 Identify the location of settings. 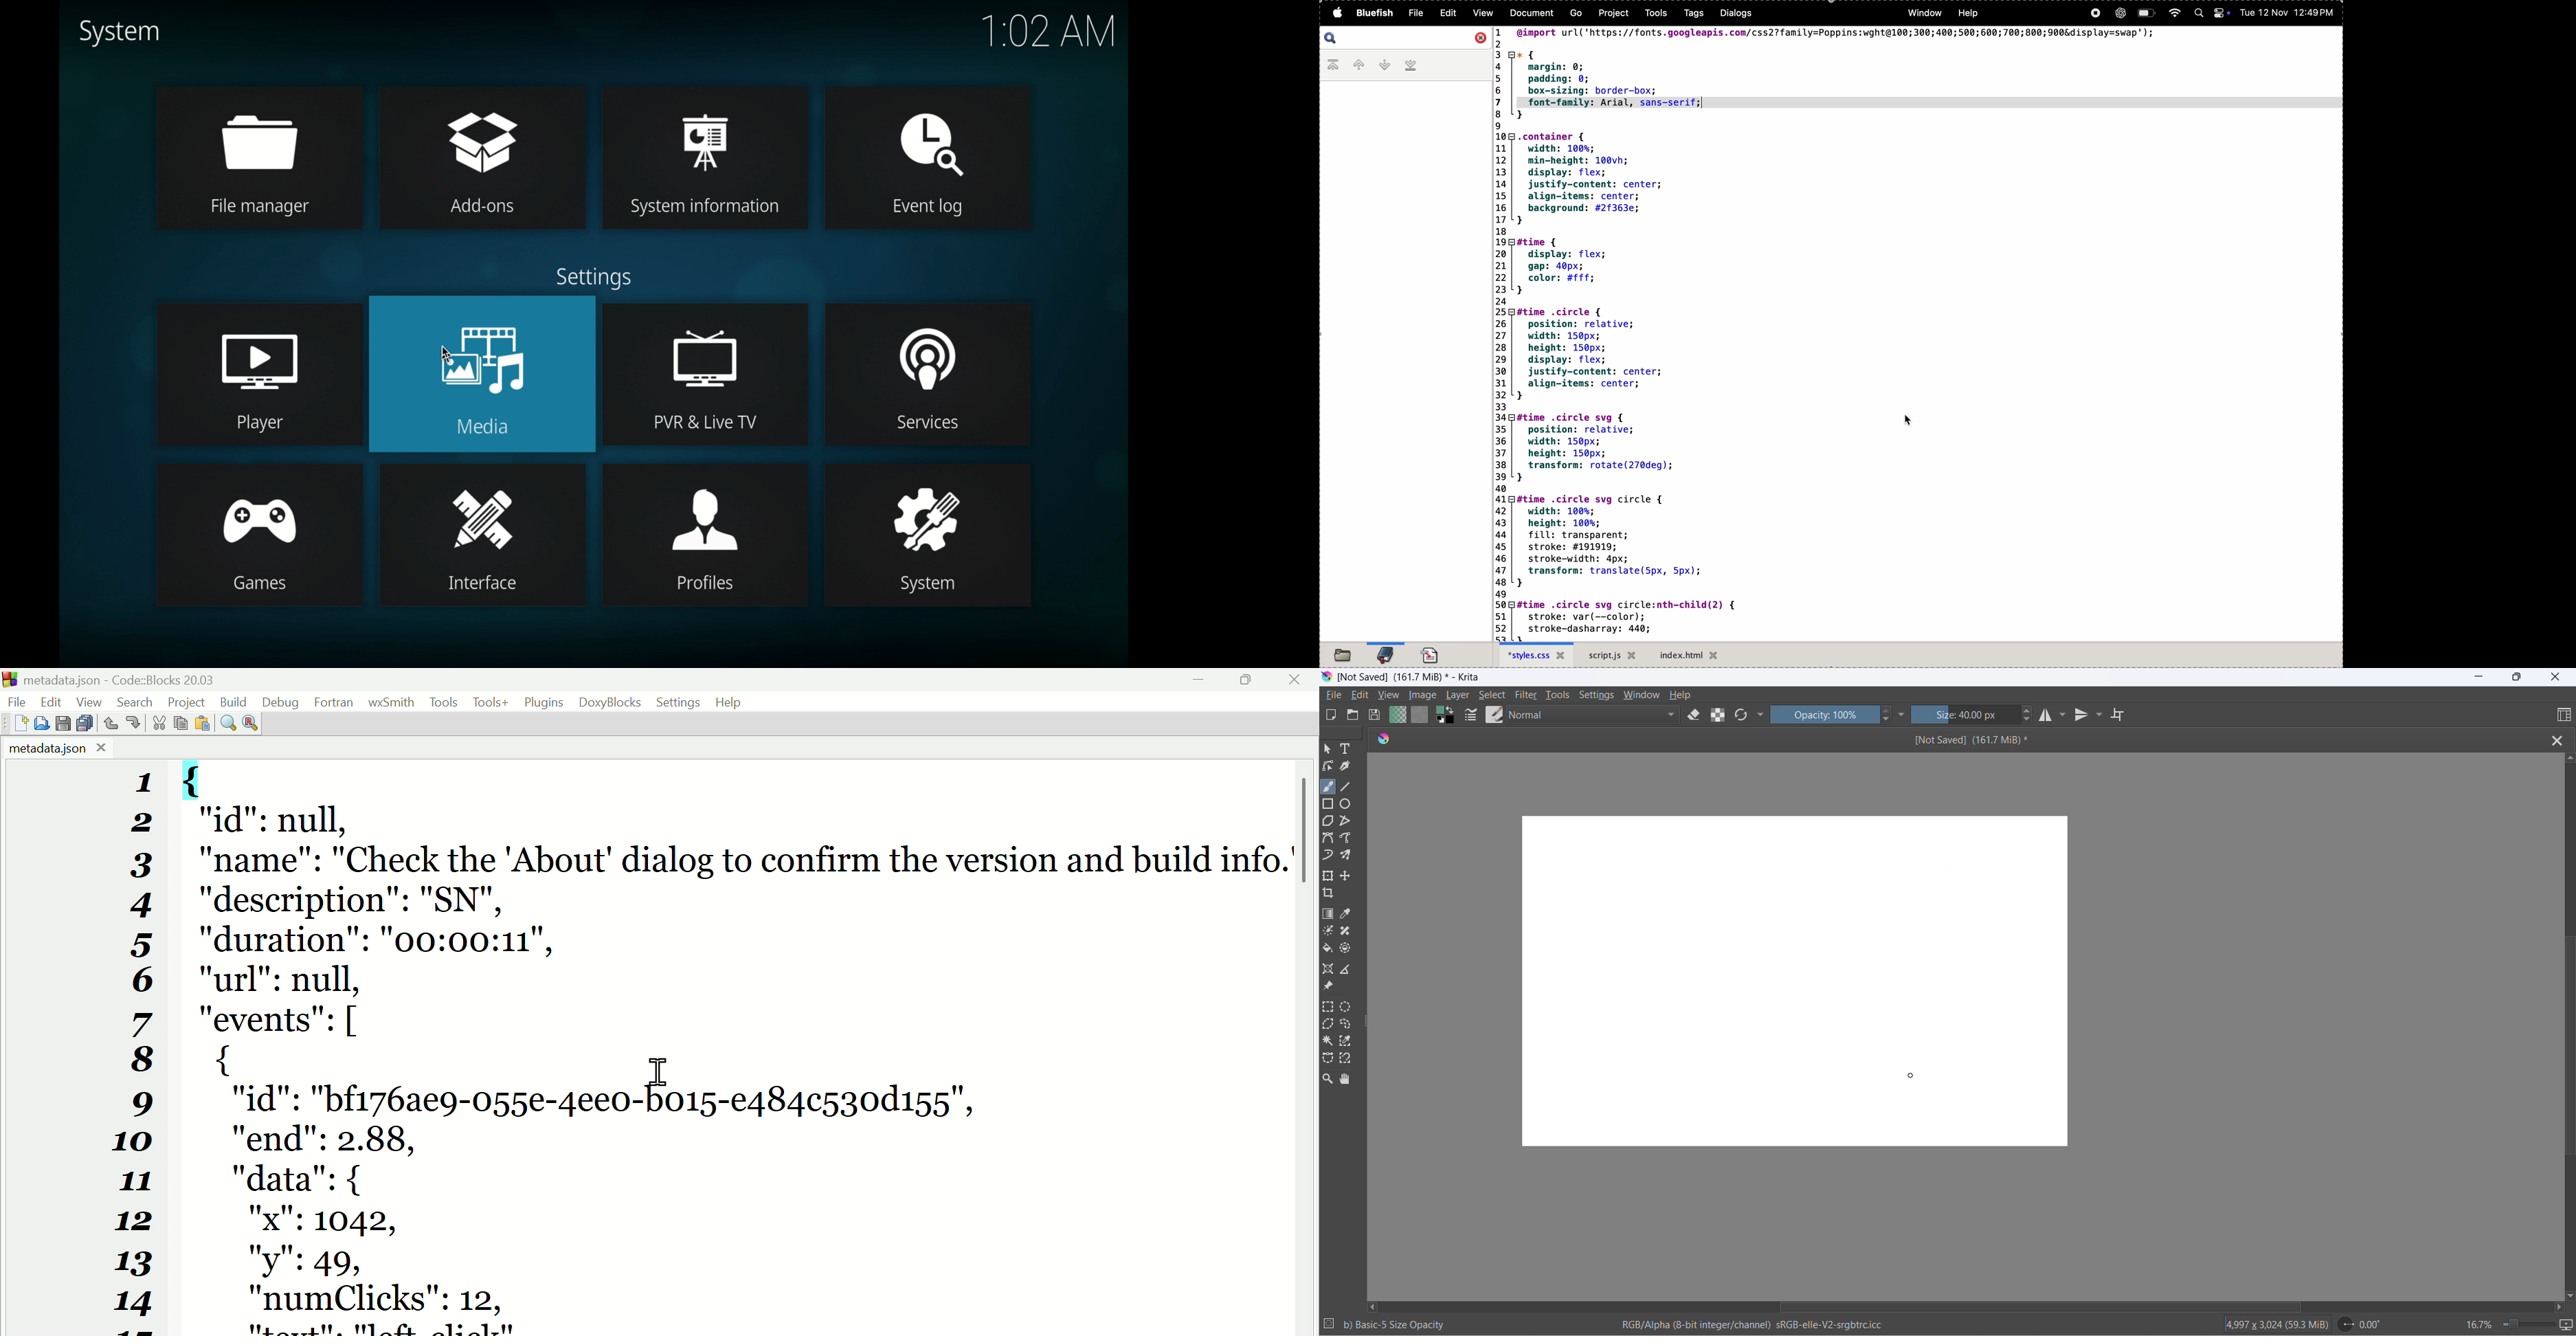
(598, 277).